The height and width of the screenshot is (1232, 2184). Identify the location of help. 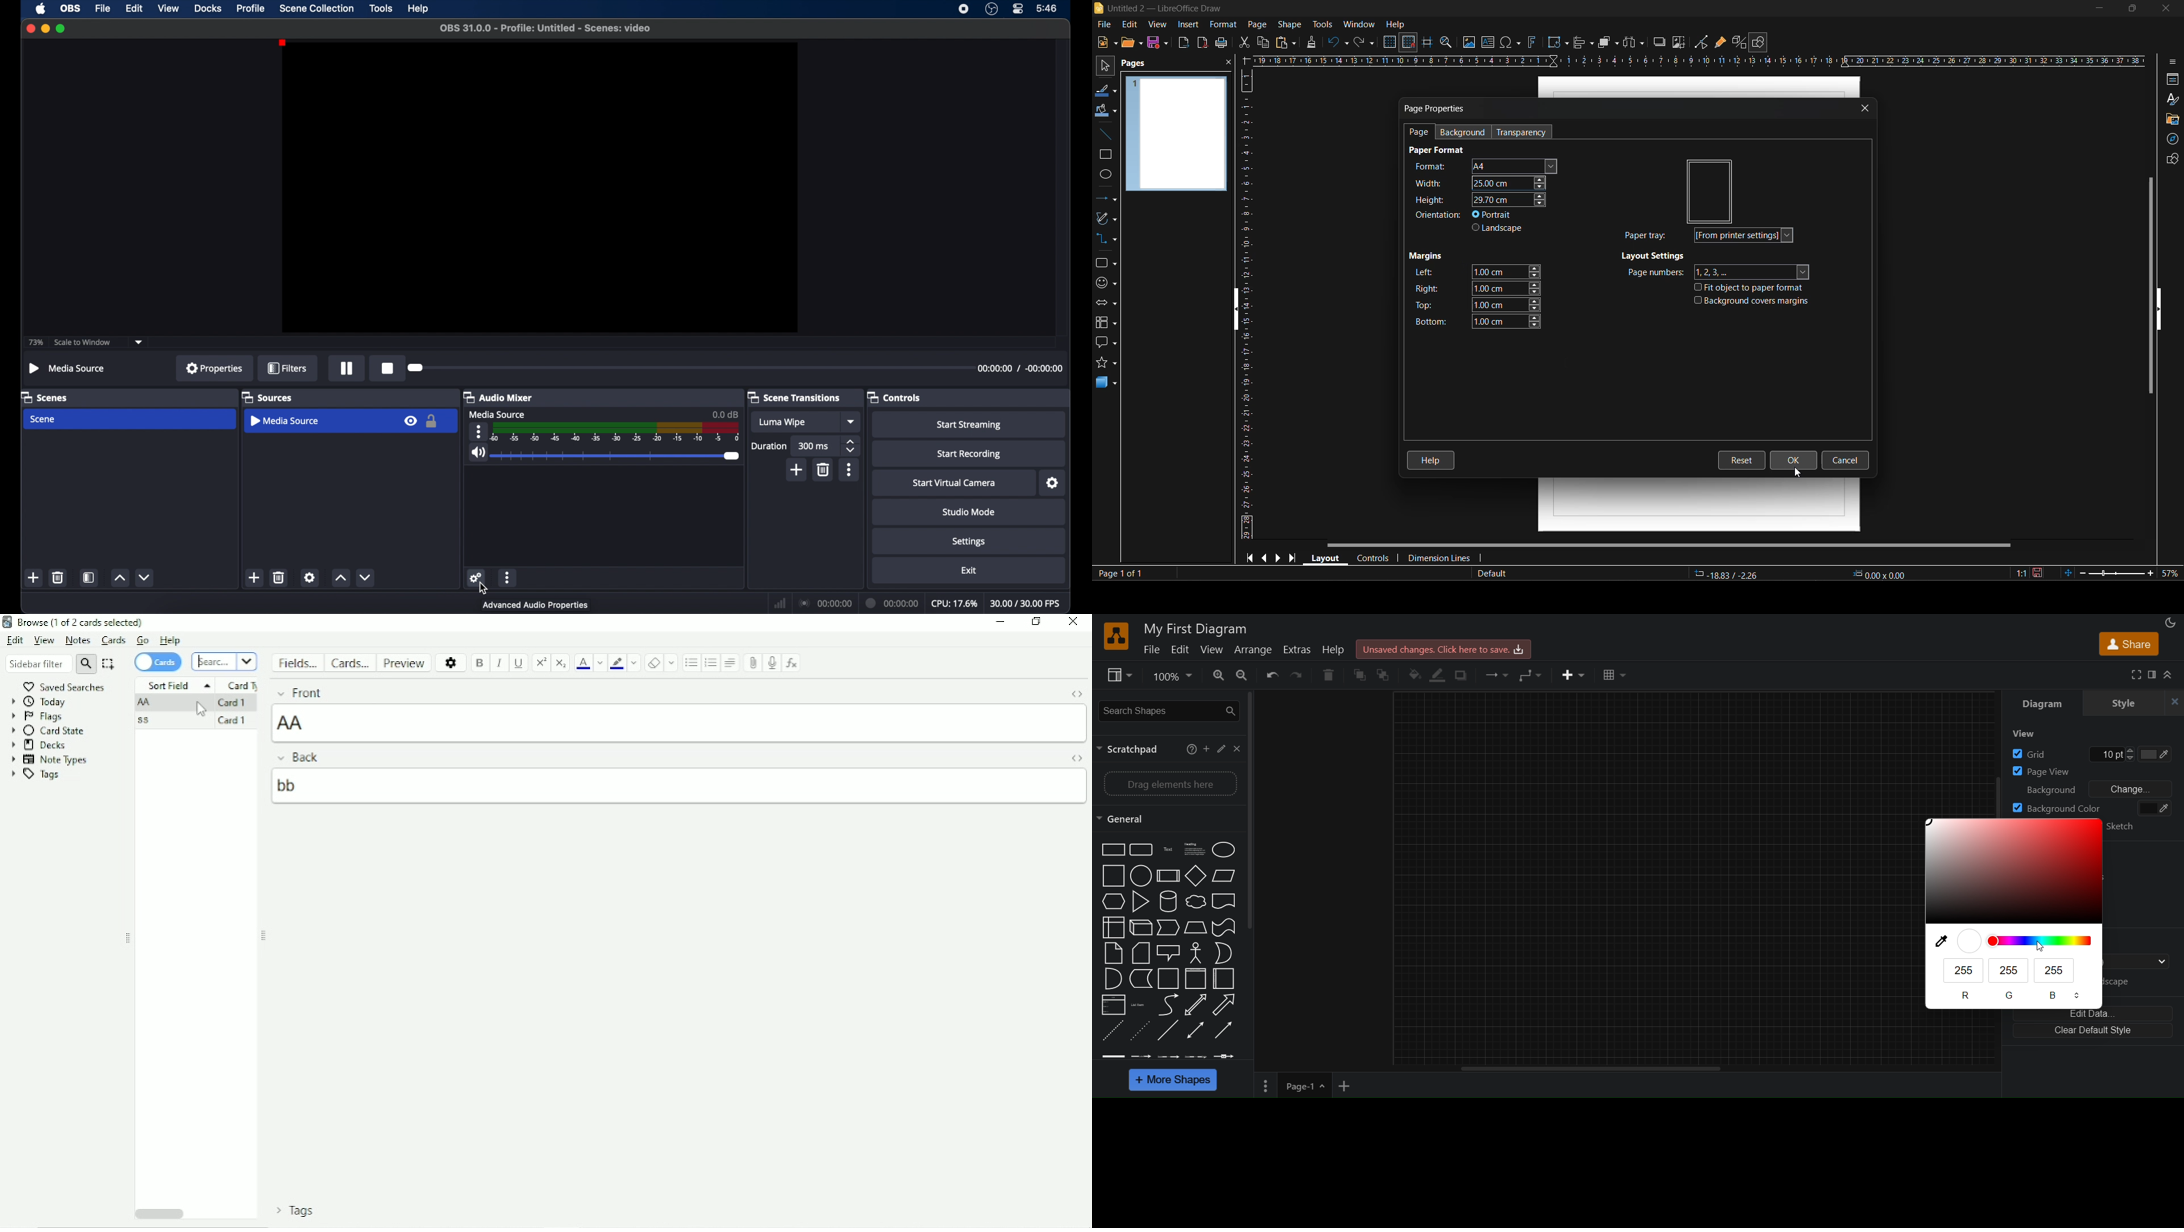
(420, 9).